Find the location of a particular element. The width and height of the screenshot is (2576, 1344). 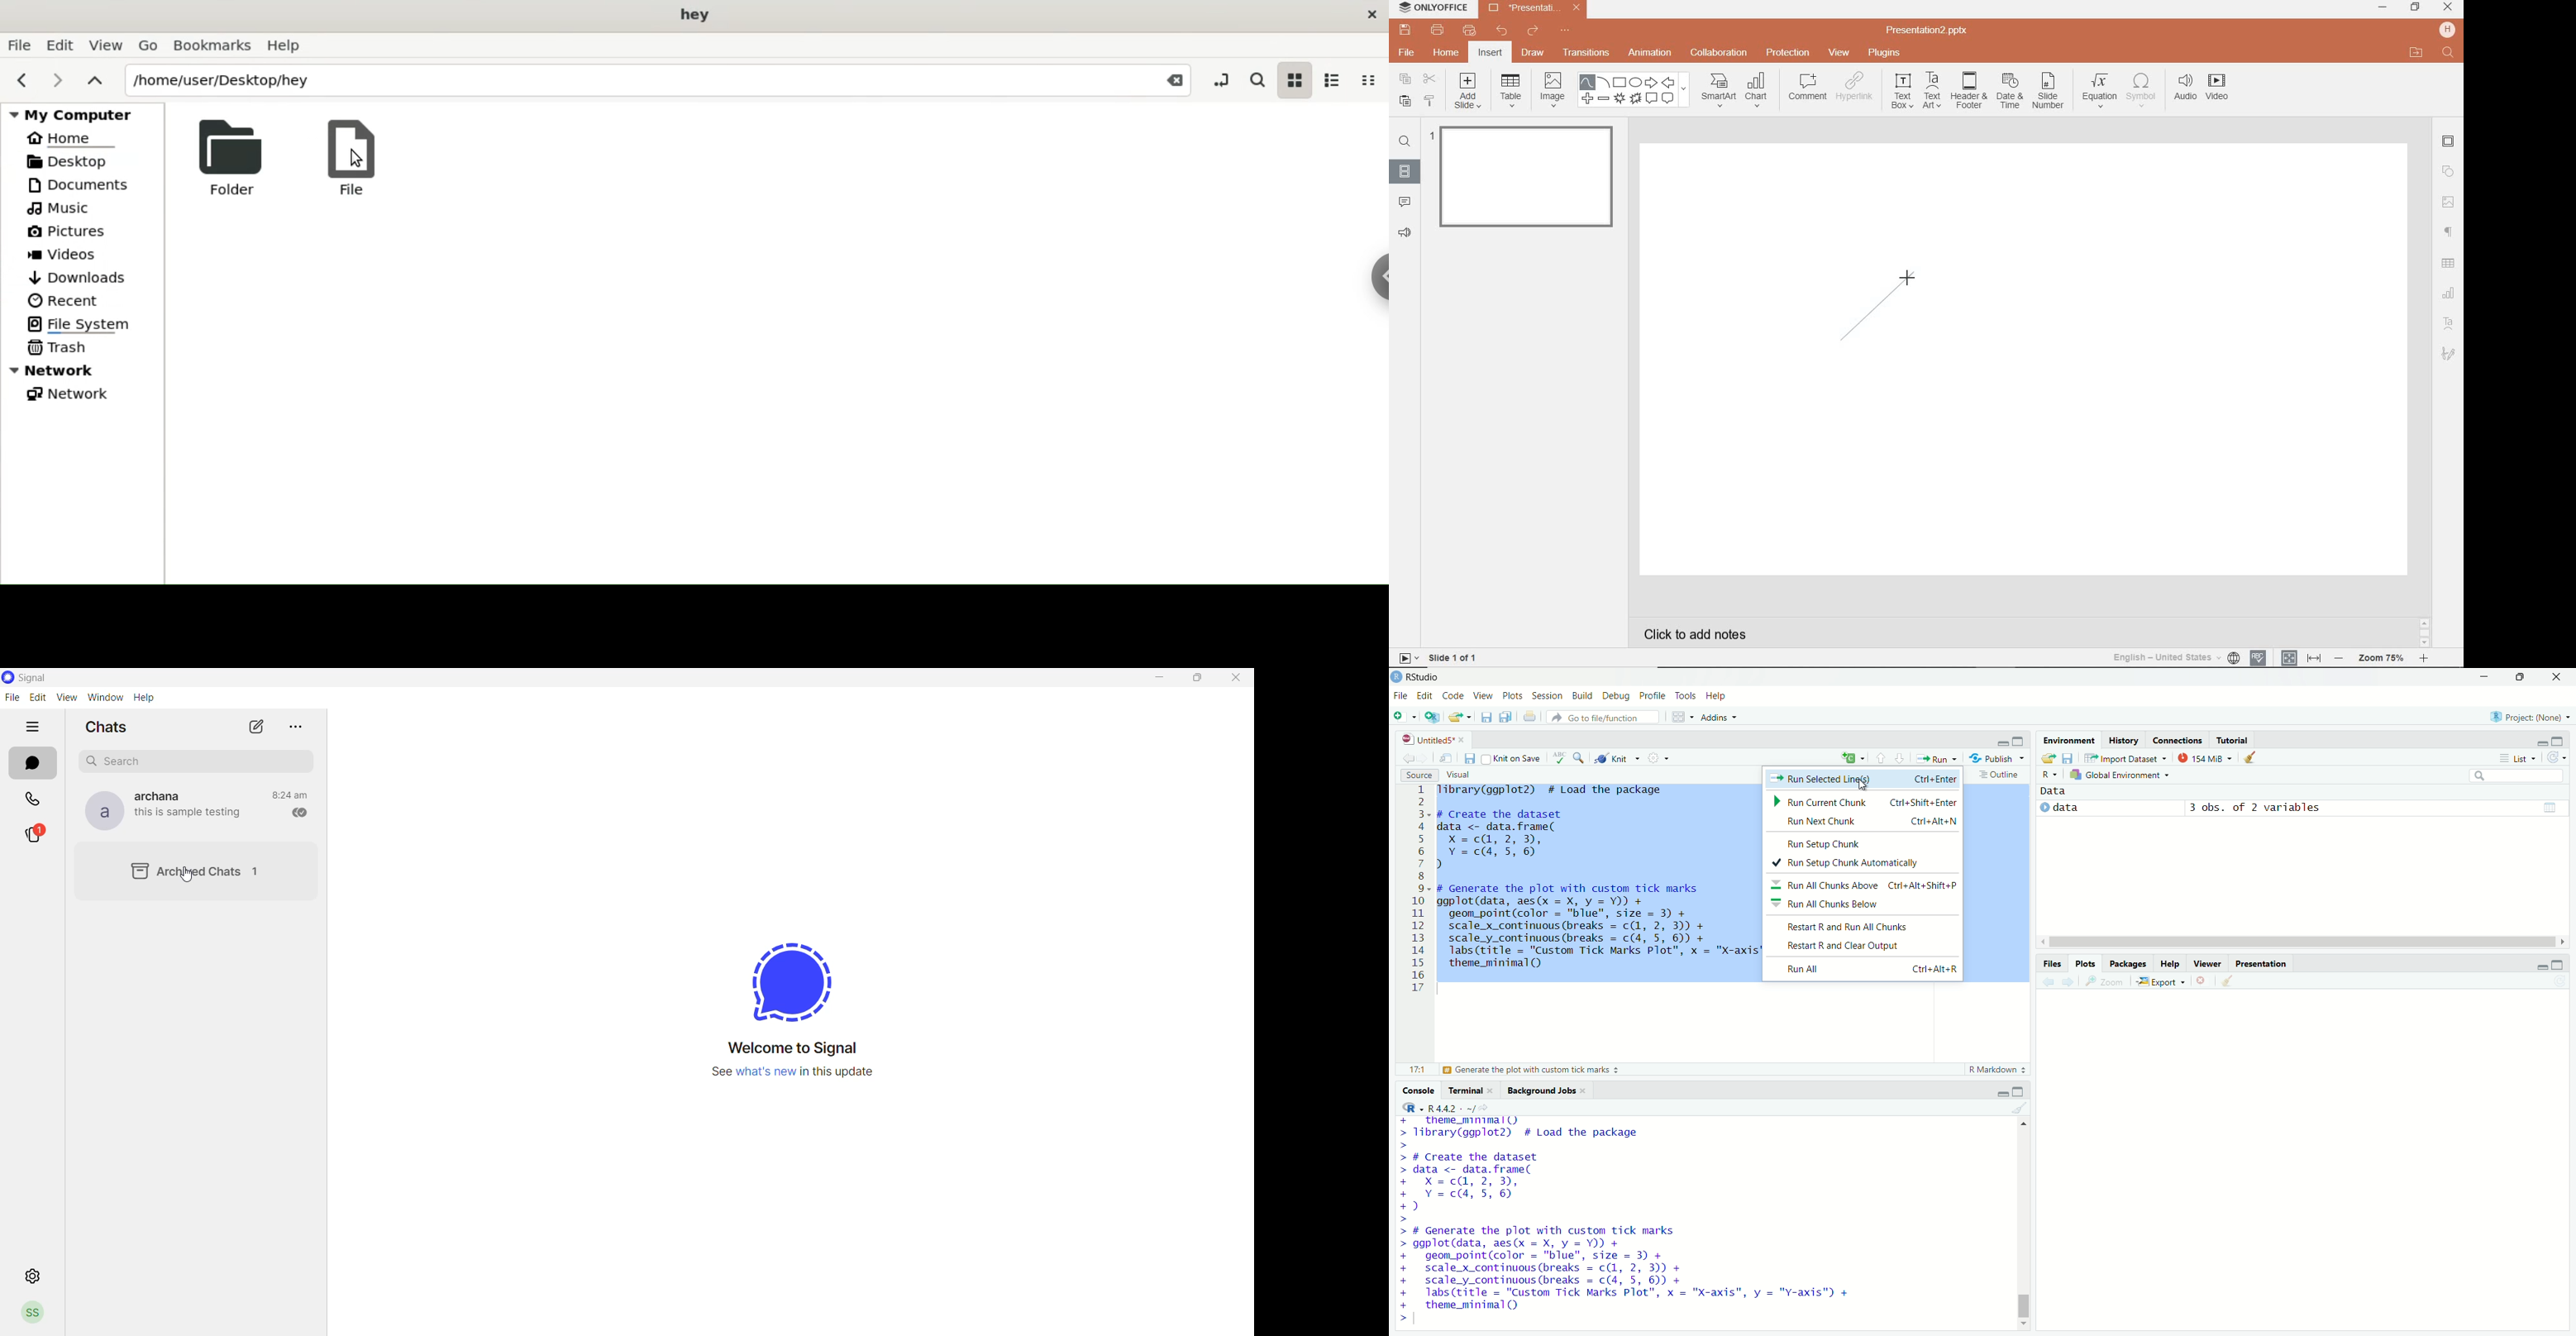

previous plot is located at coordinates (2044, 981).